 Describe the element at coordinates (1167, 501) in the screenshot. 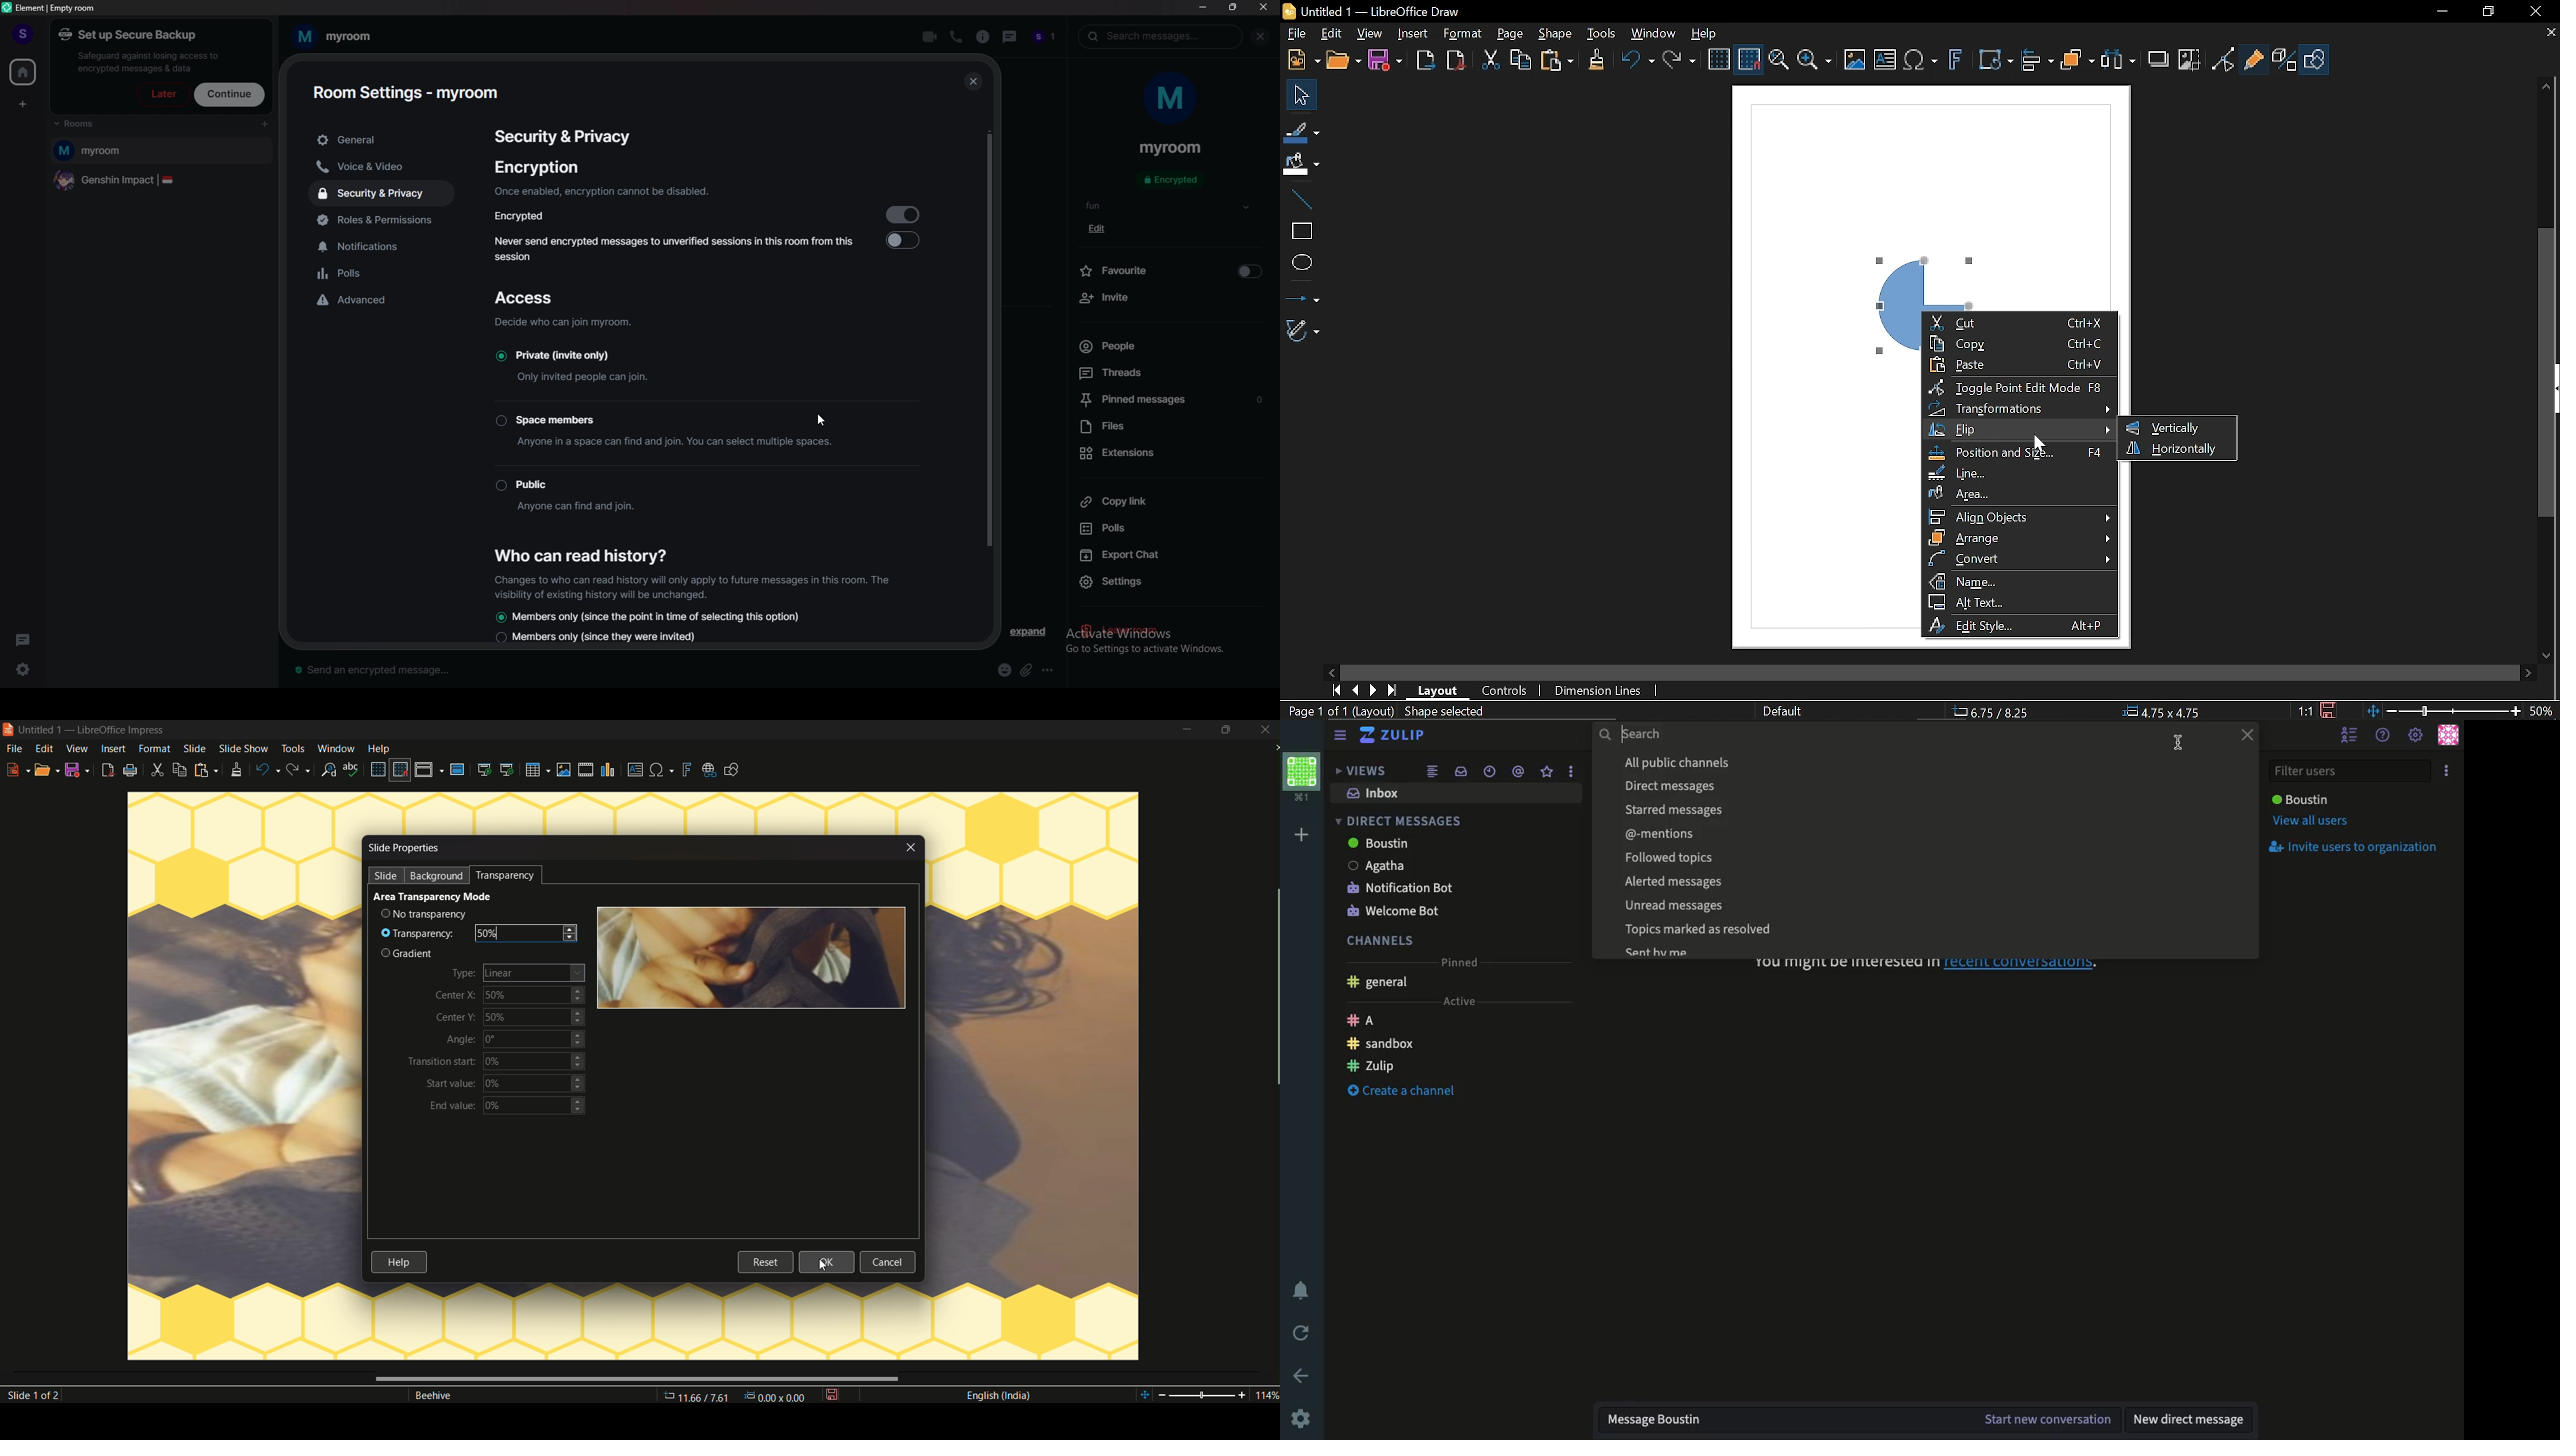

I see `copy link` at that location.